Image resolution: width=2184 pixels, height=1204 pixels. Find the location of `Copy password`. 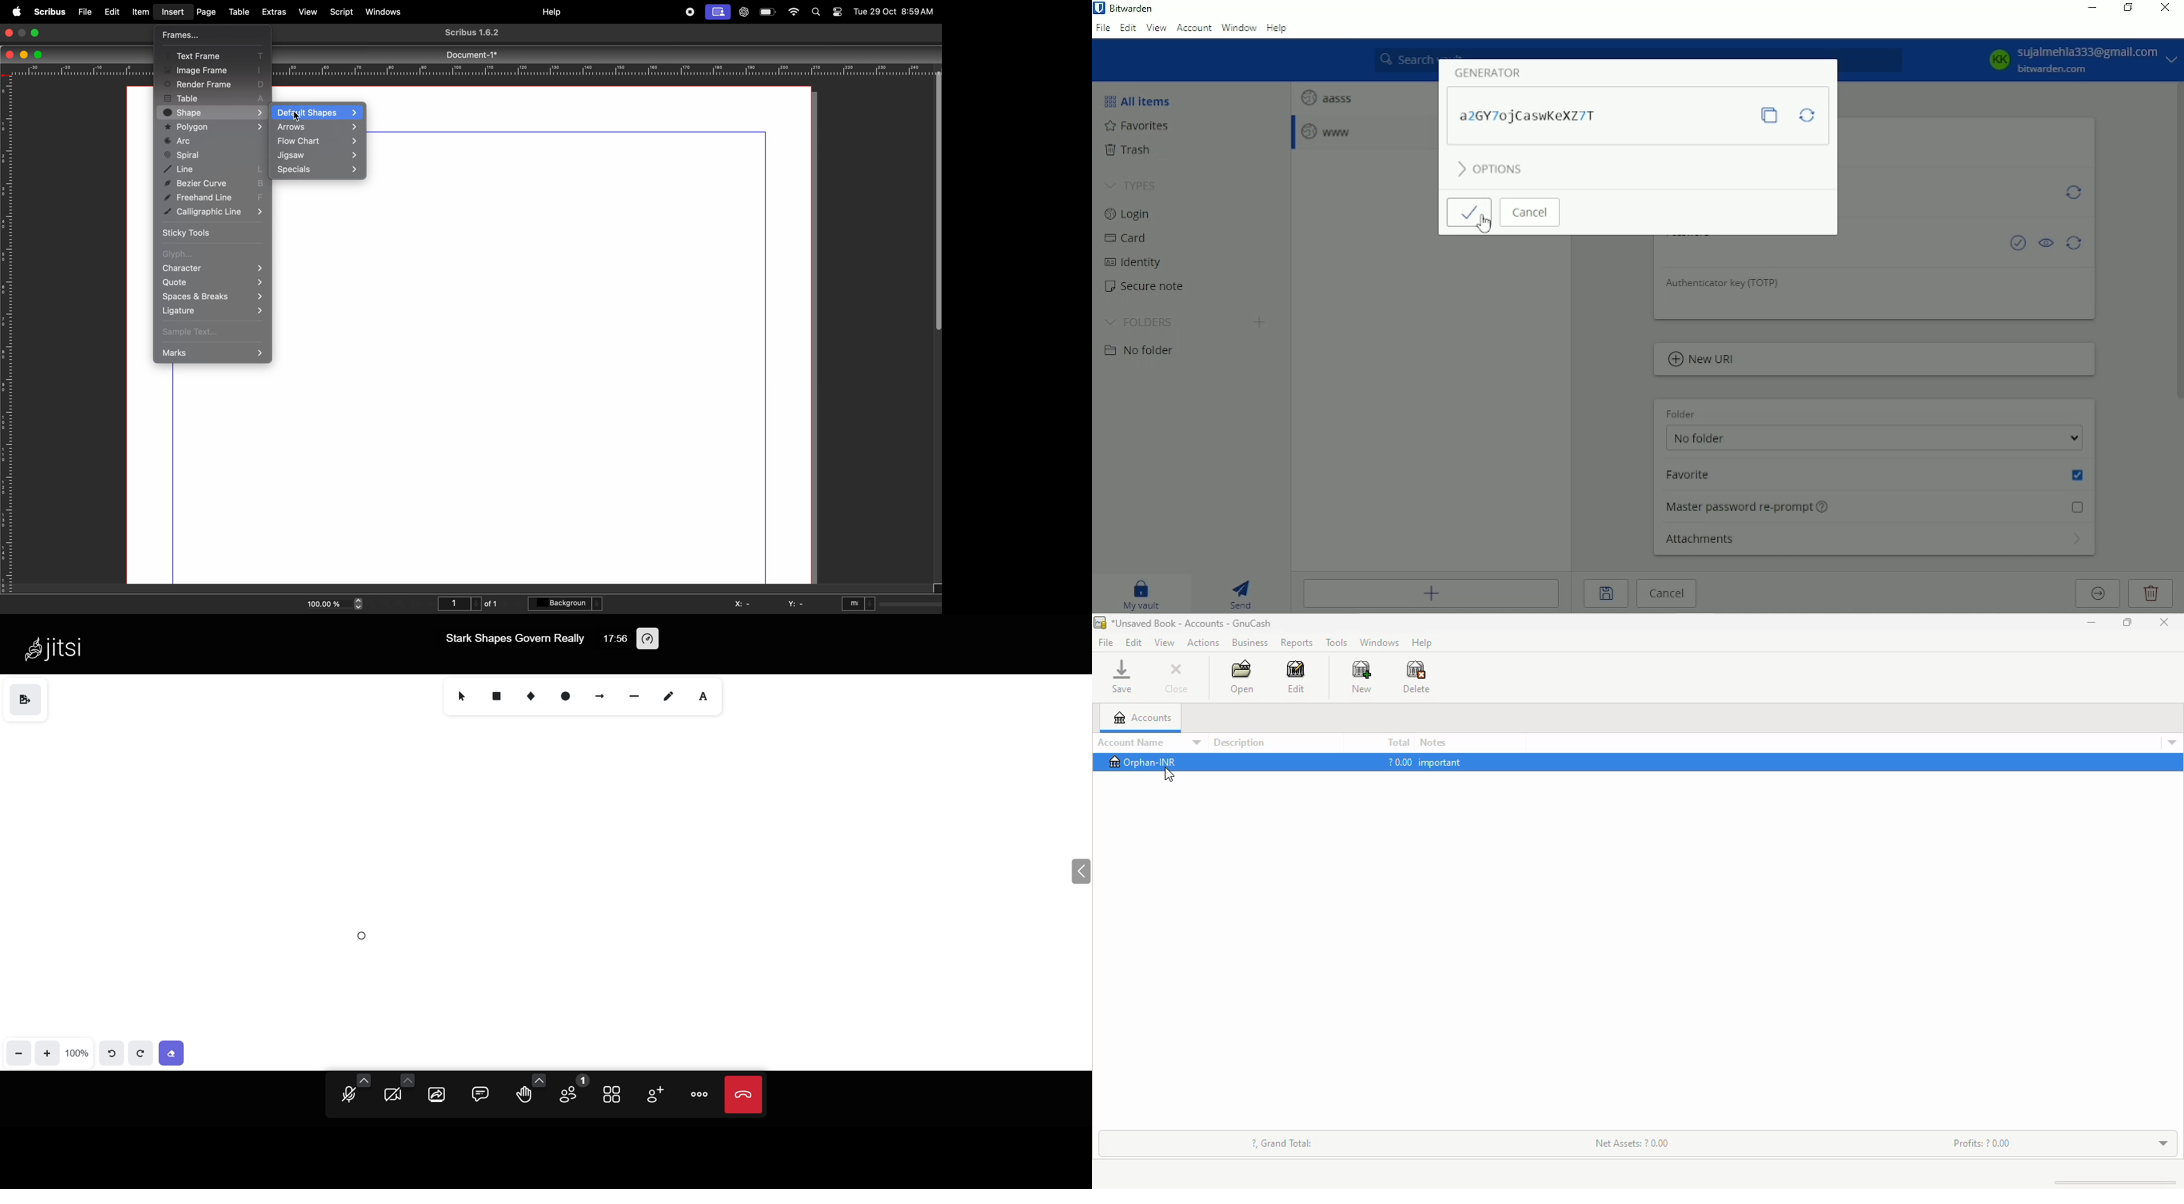

Copy password is located at coordinates (1771, 115).